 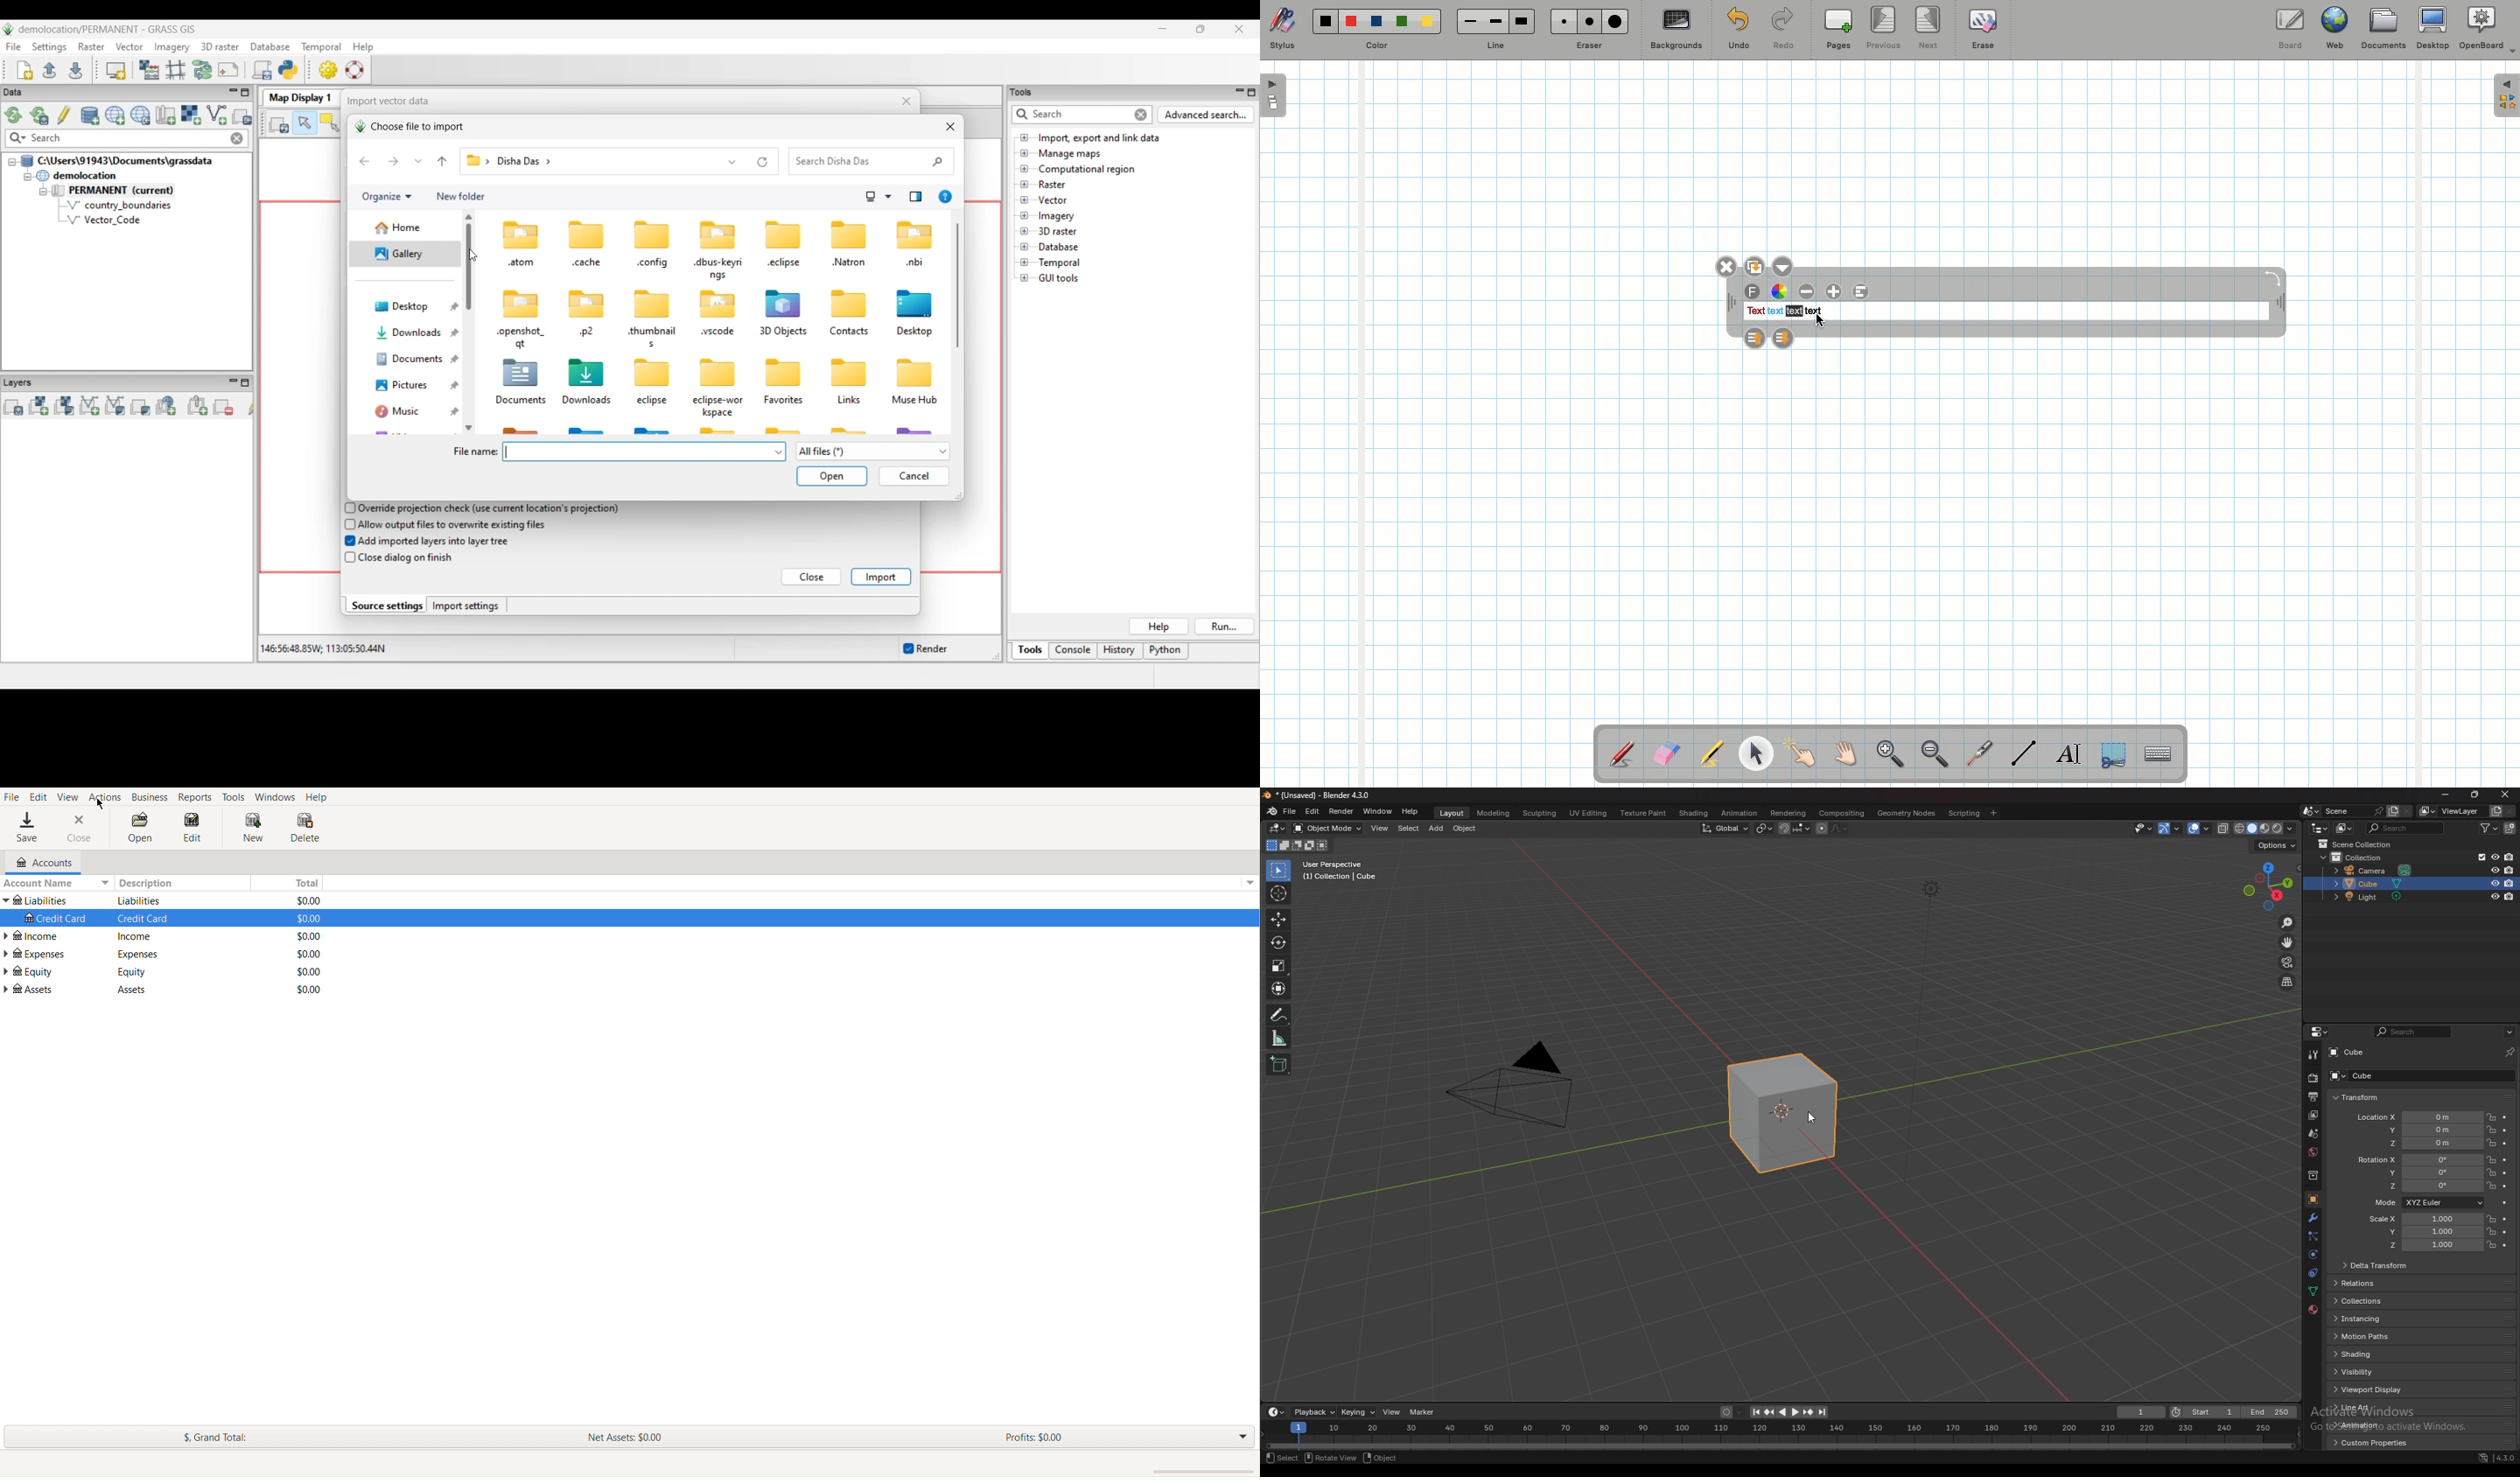 What do you see at coordinates (2404, 828) in the screenshot?
I see `search` at bounding box center [2404, 828].